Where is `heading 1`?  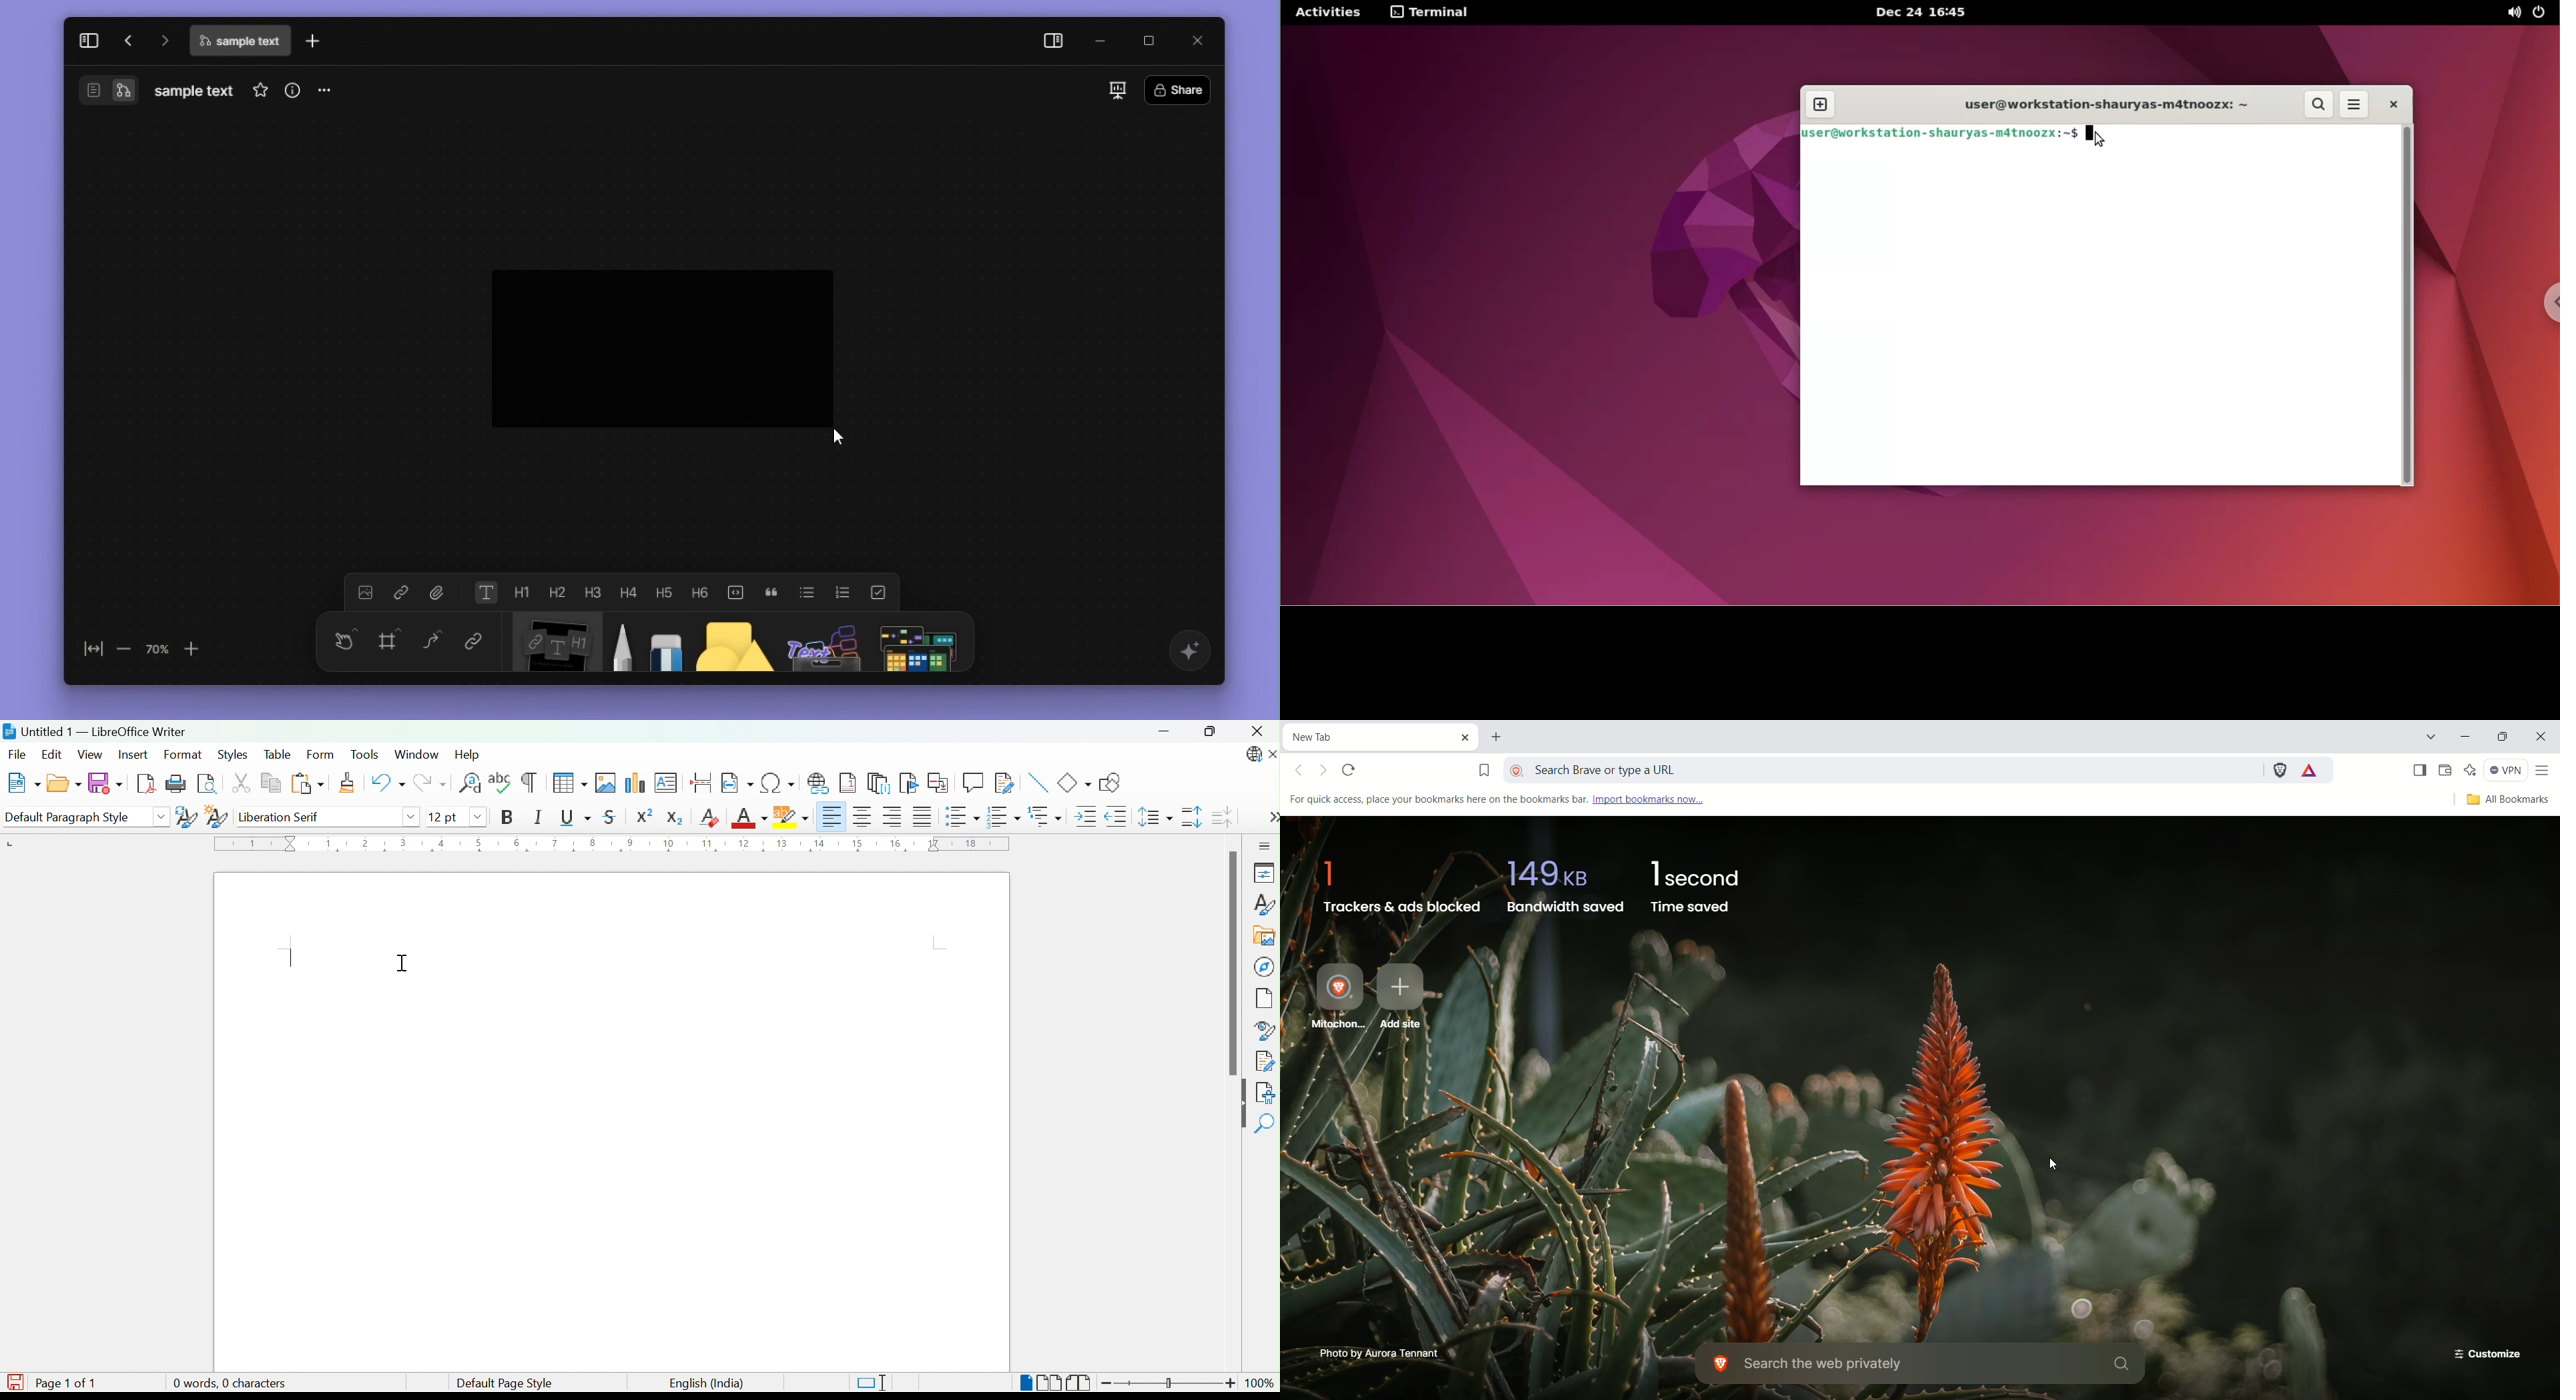
heading 1 is located at coordinates (522, 592).